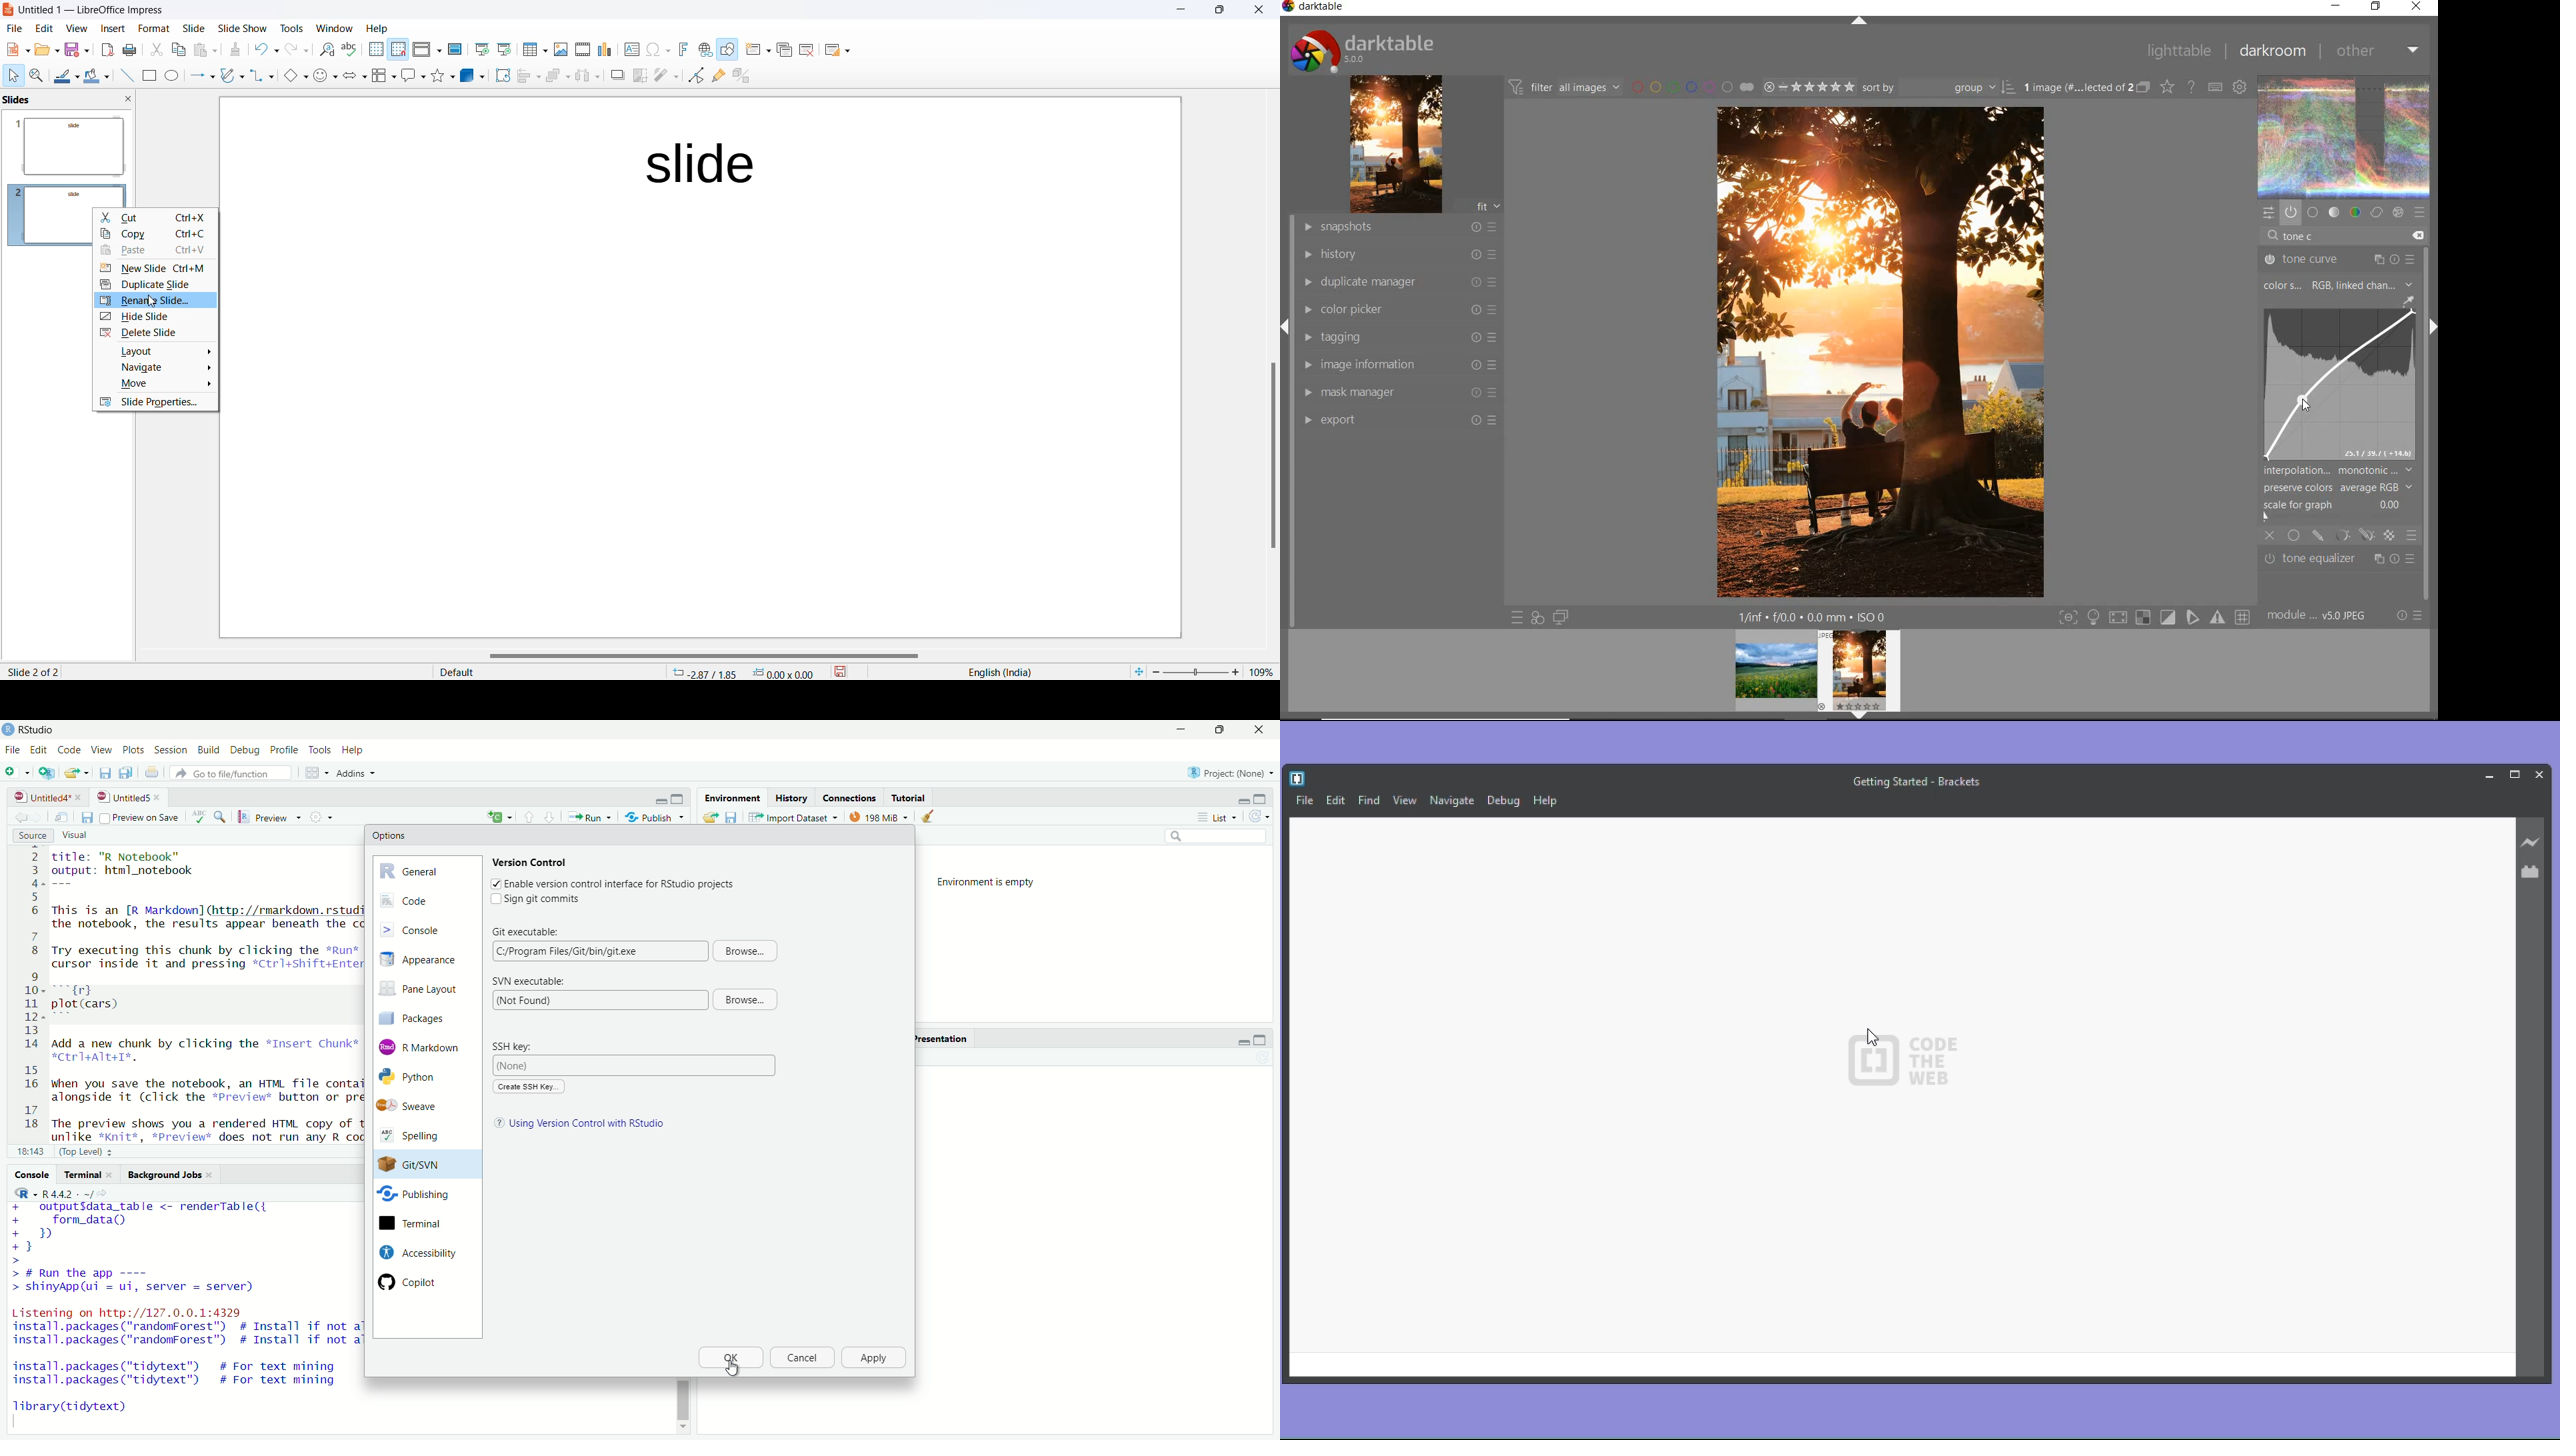  Describe the element at coordinates (709, 817) in the screenshot. I see `Load WorSpace` at that location.